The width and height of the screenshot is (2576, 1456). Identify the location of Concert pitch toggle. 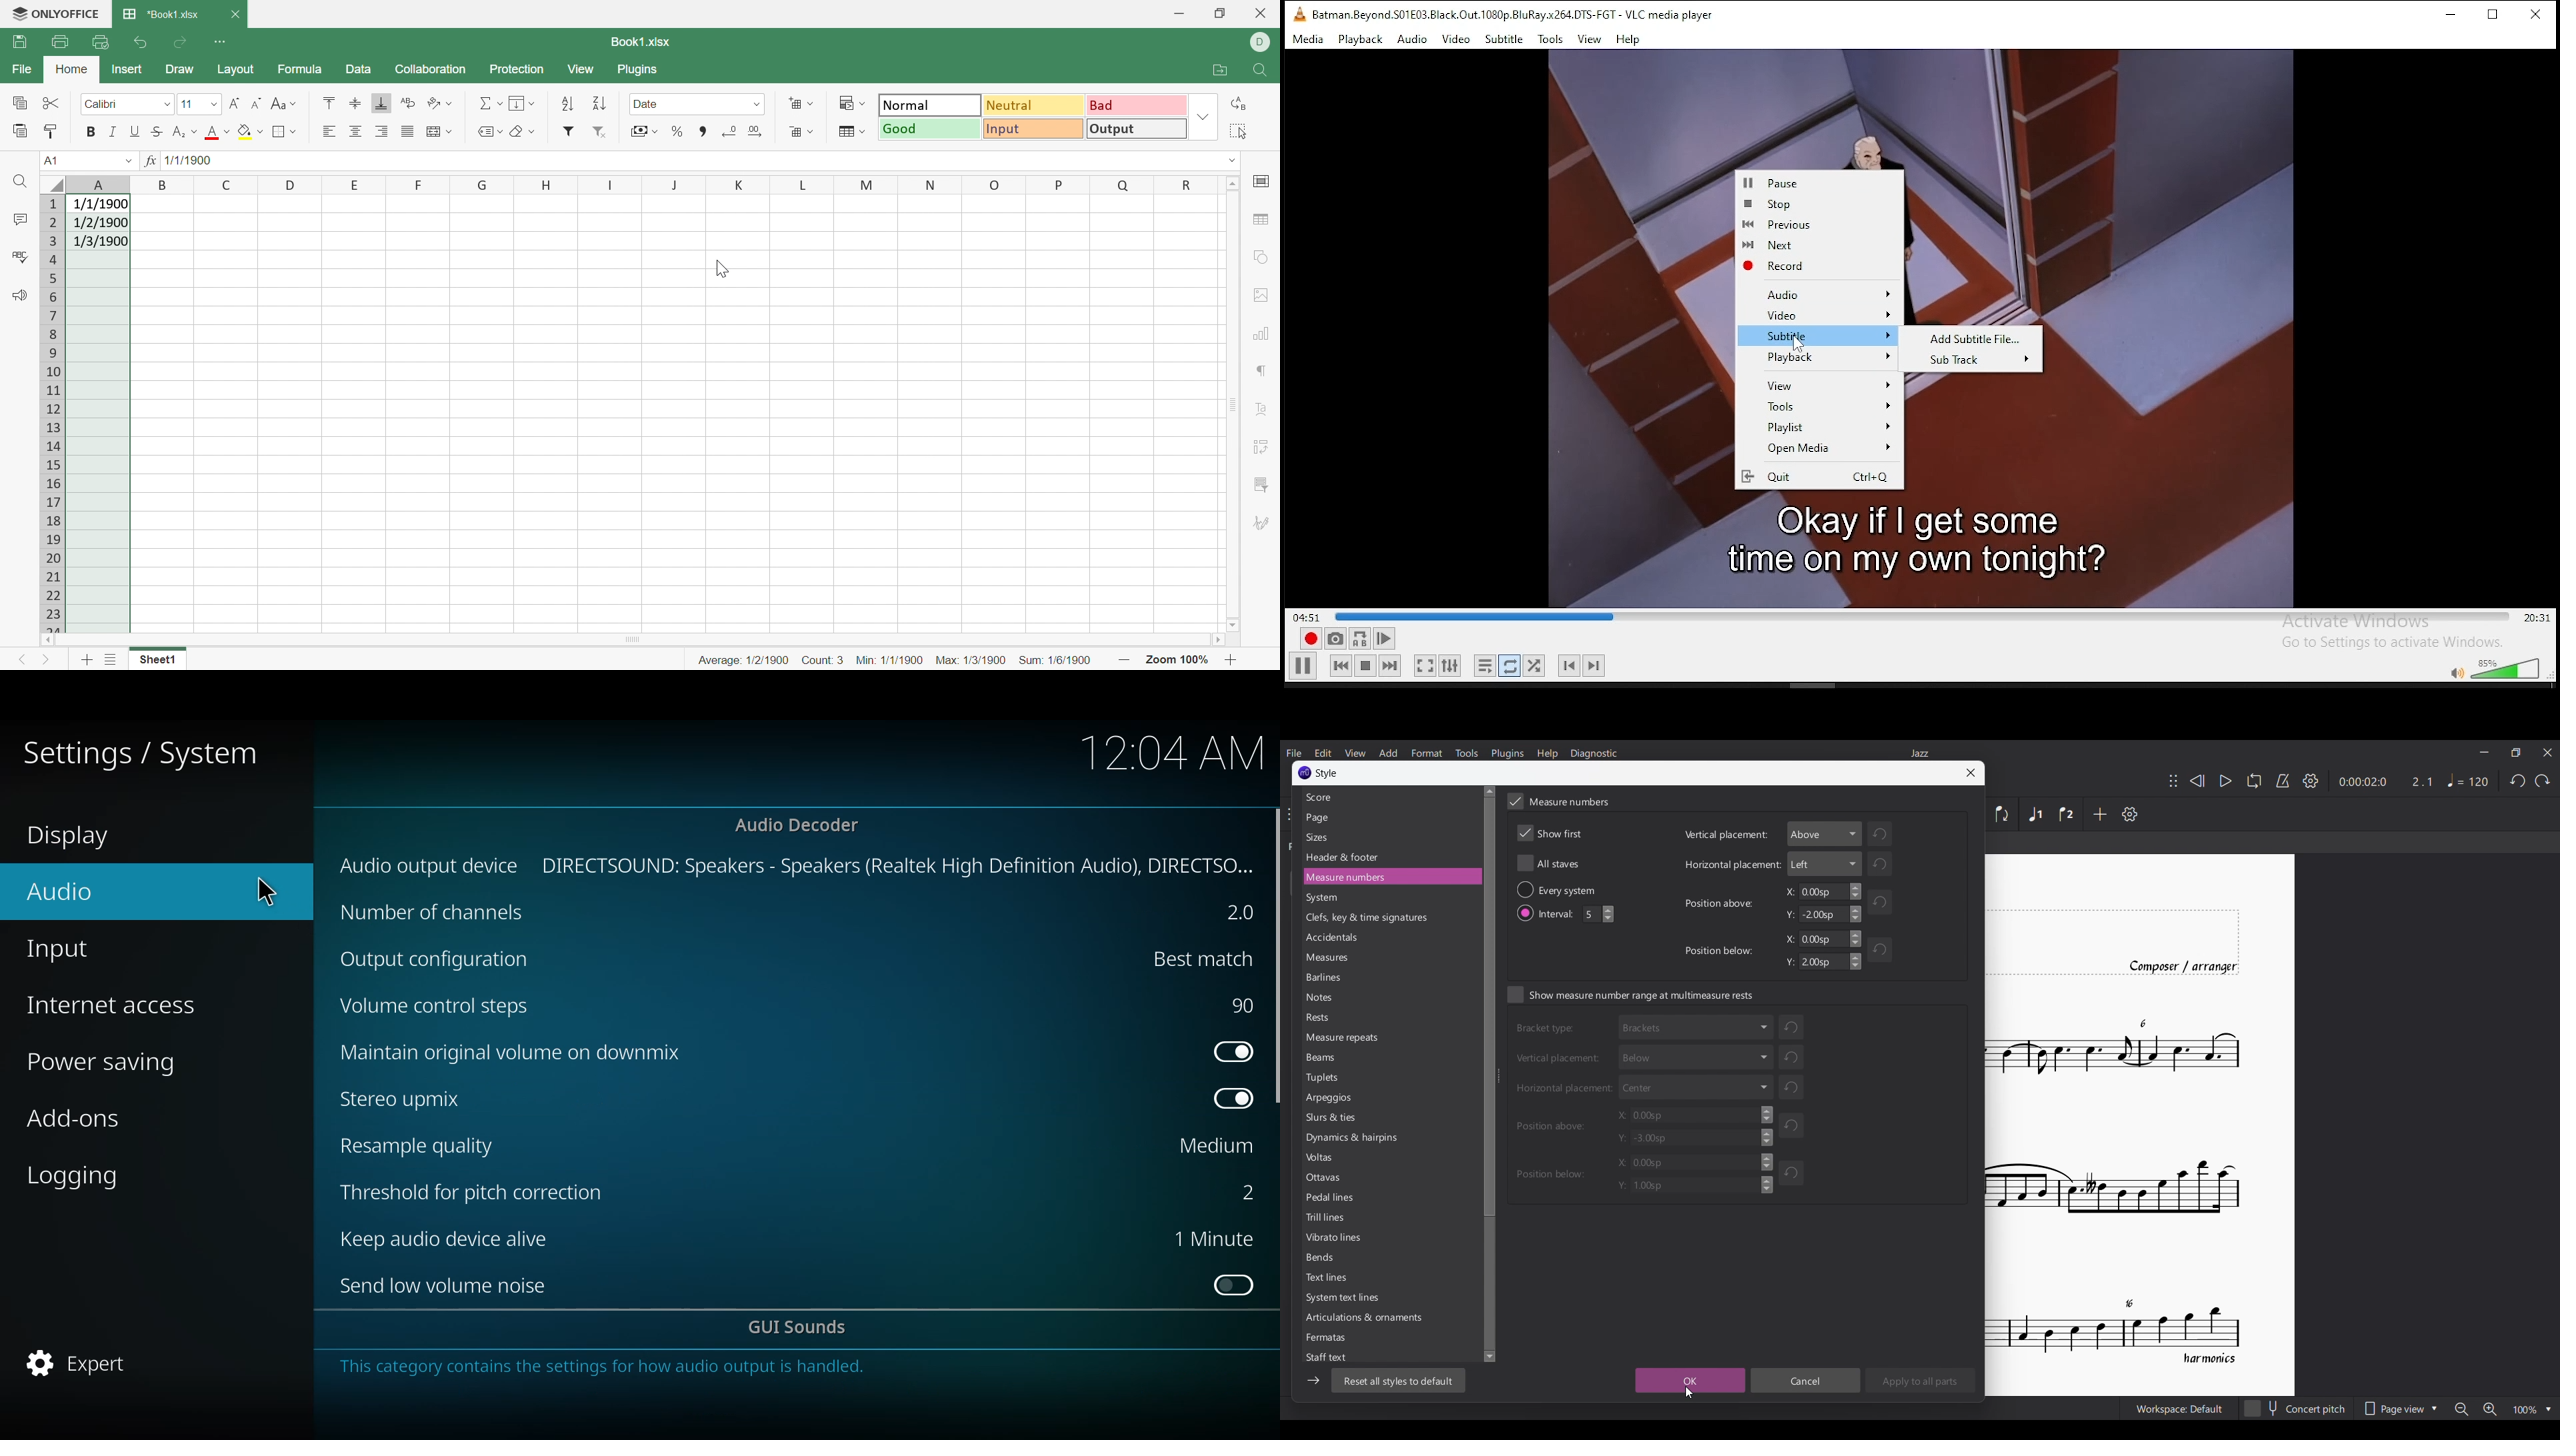
(2296, 1408).